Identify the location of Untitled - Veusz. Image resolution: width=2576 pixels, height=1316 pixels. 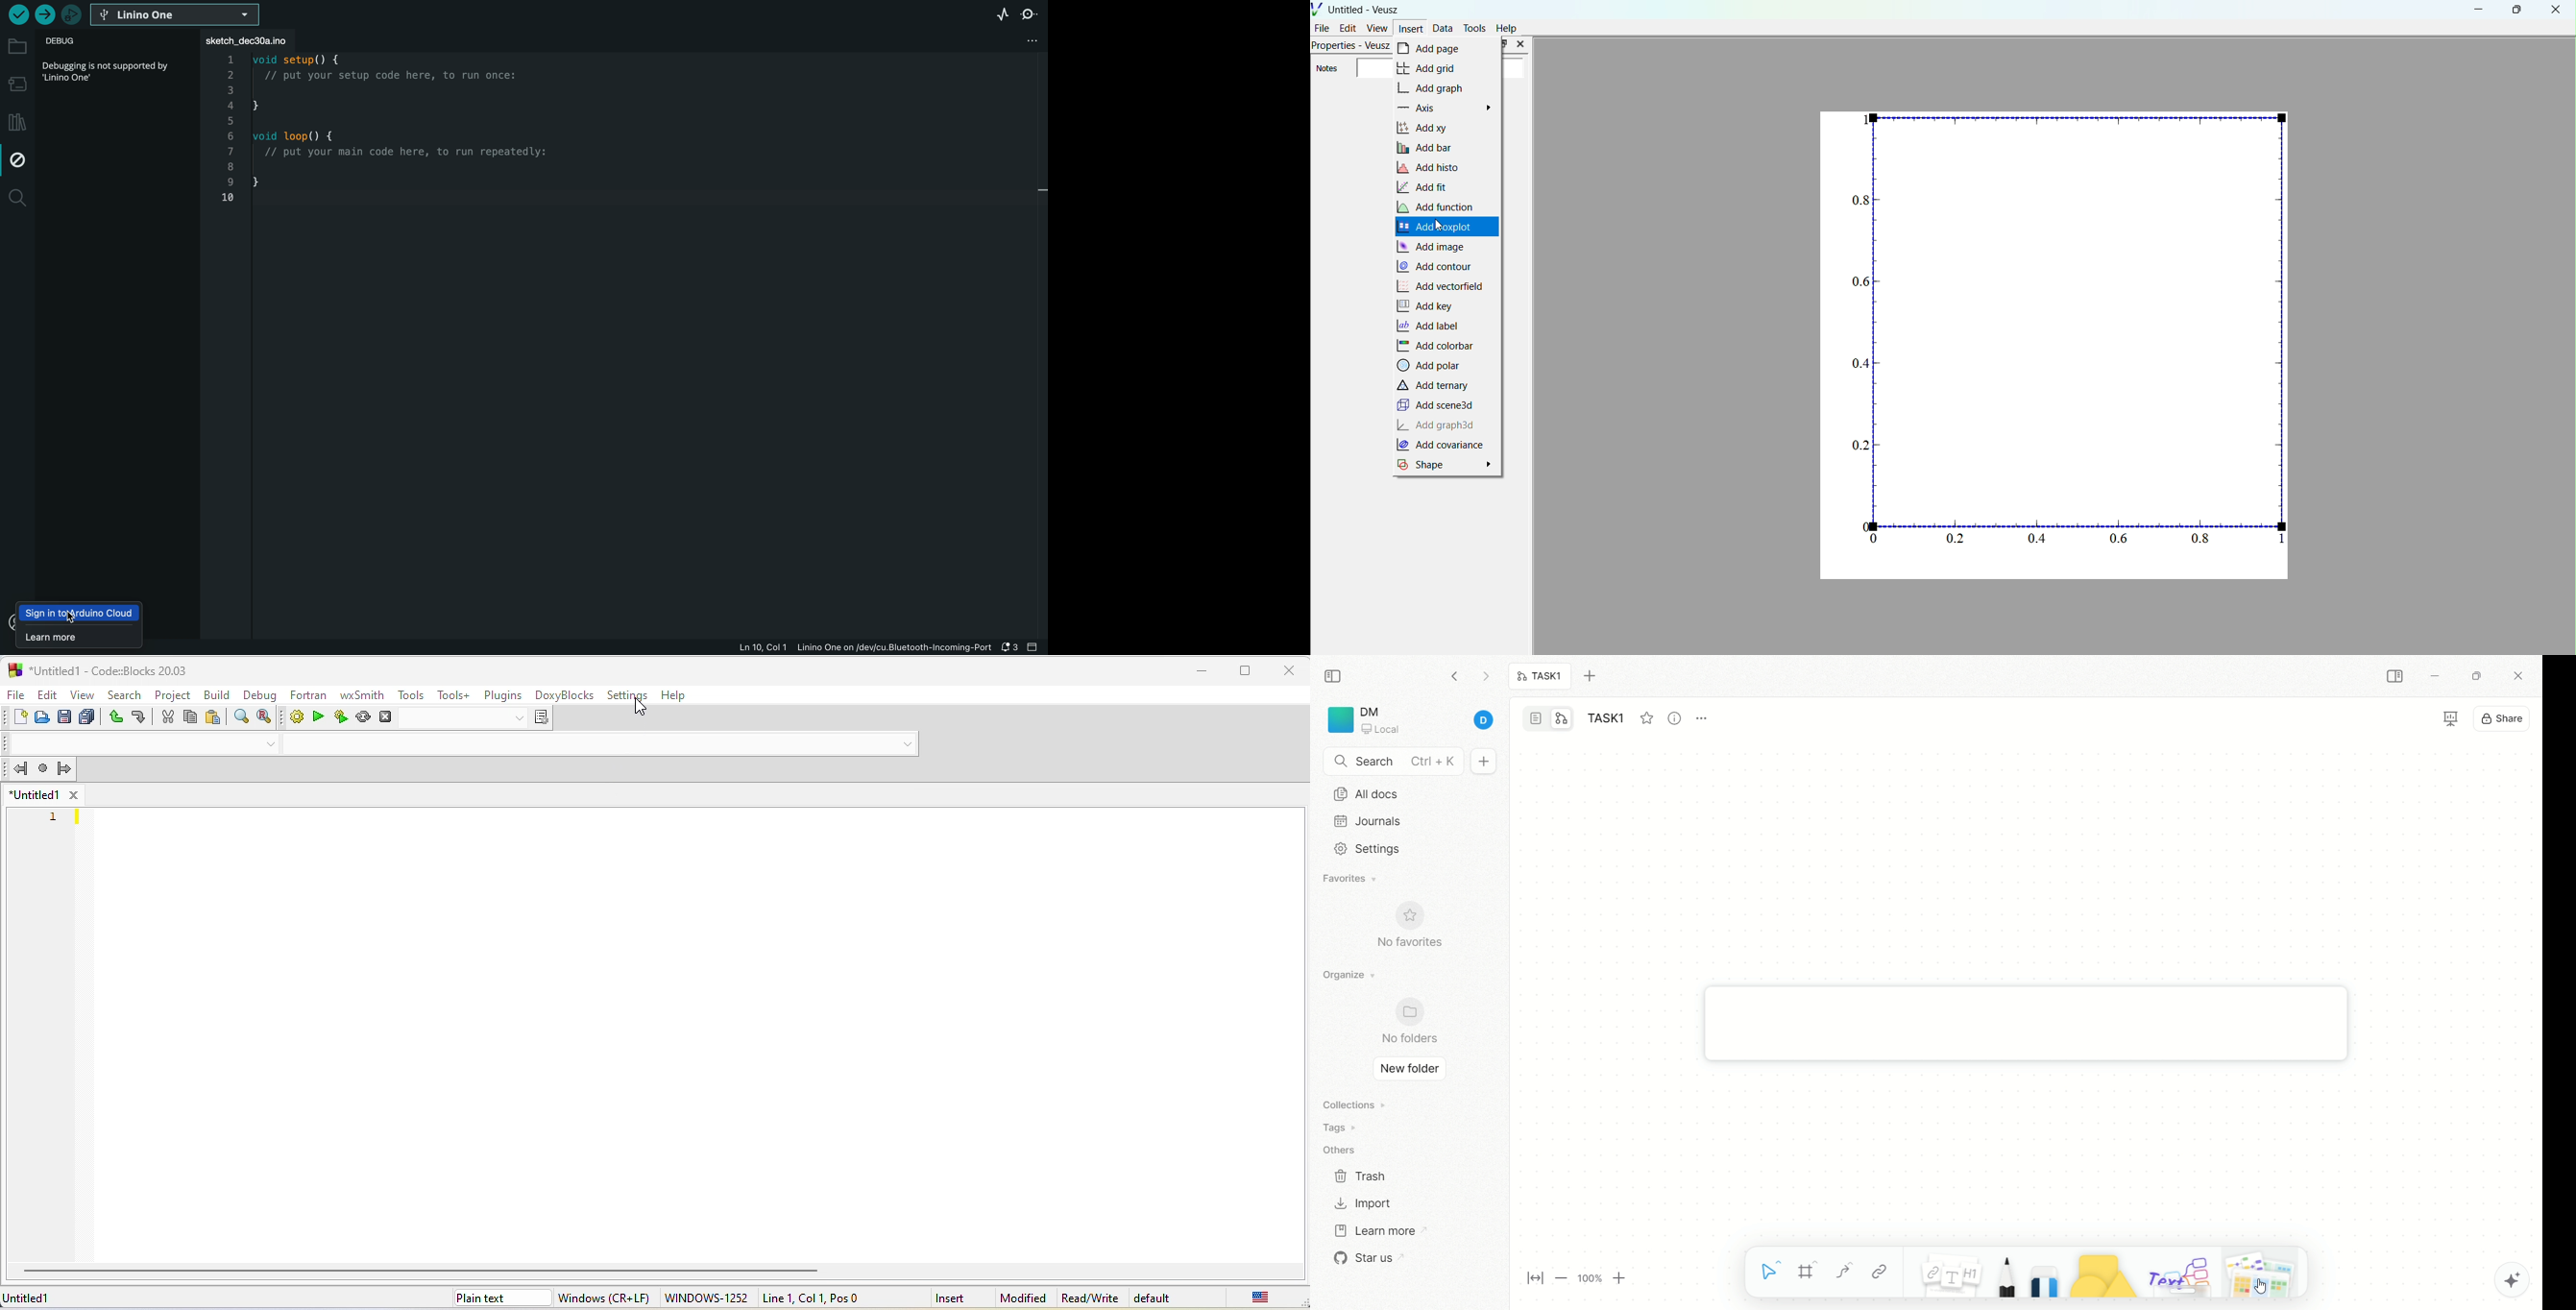
(1358, 8).